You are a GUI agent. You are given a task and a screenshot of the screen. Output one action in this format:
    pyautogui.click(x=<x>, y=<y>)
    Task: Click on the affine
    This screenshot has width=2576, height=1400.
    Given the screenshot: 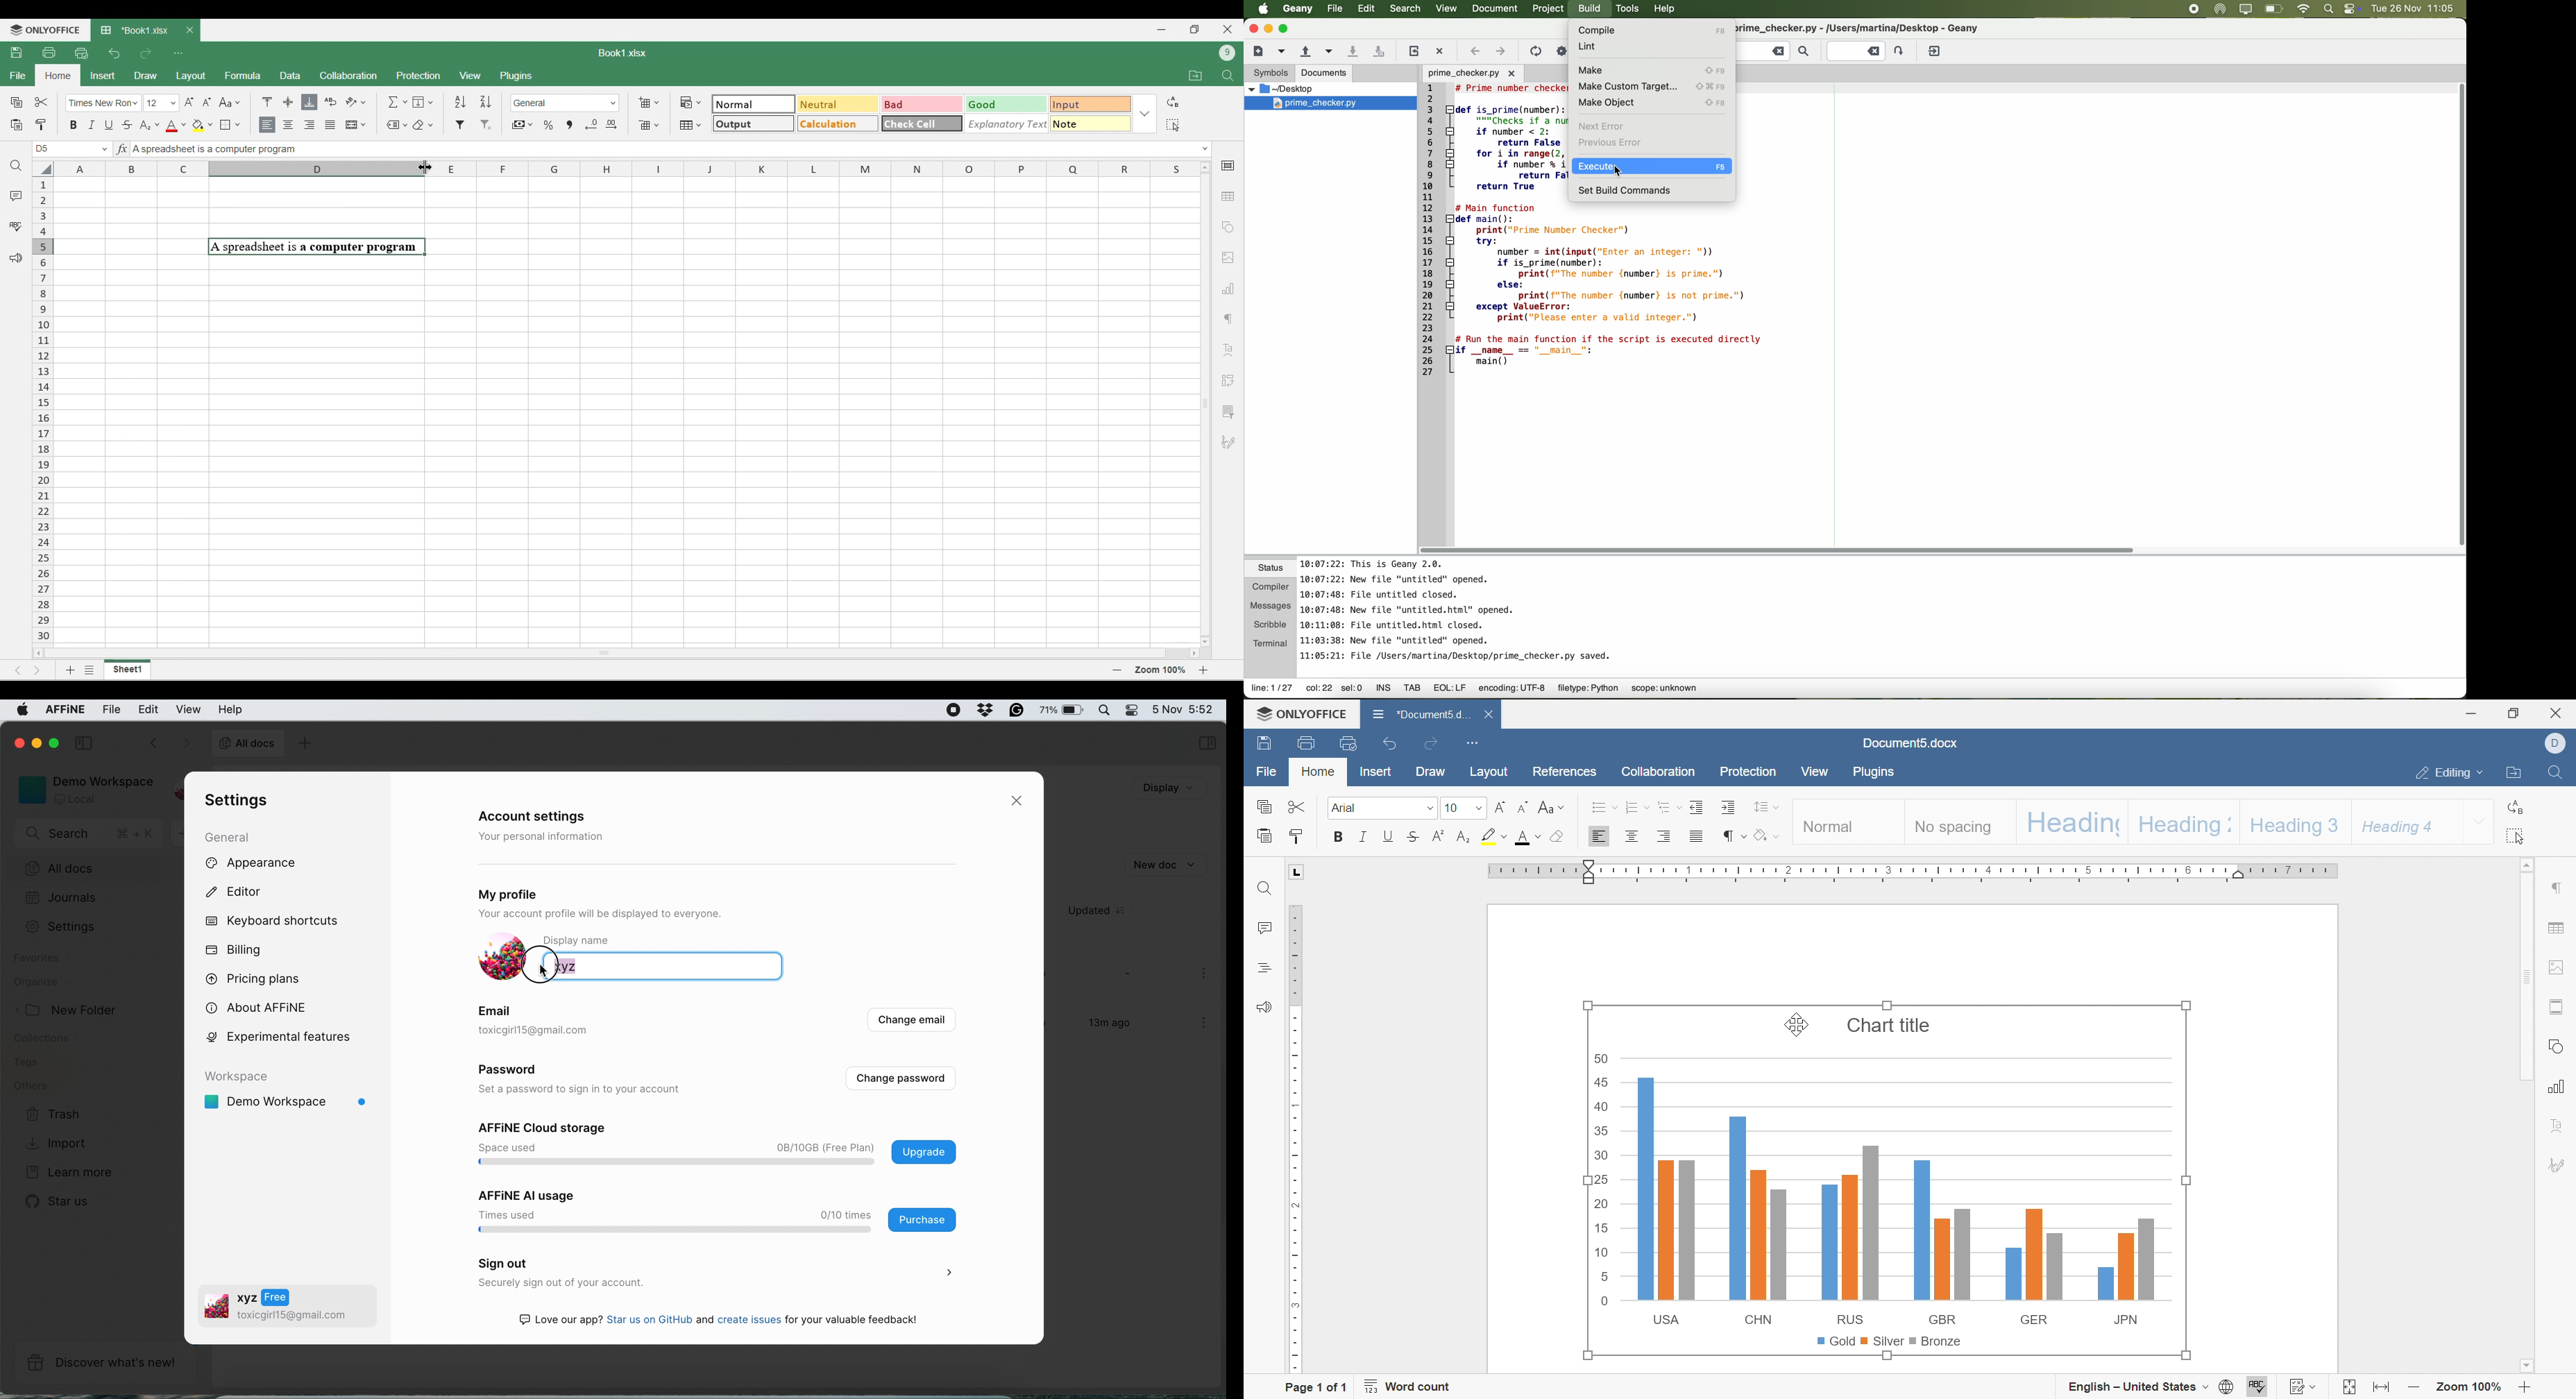 What is the action you would take?
    pyautogui.click(x=63, y=711)
    